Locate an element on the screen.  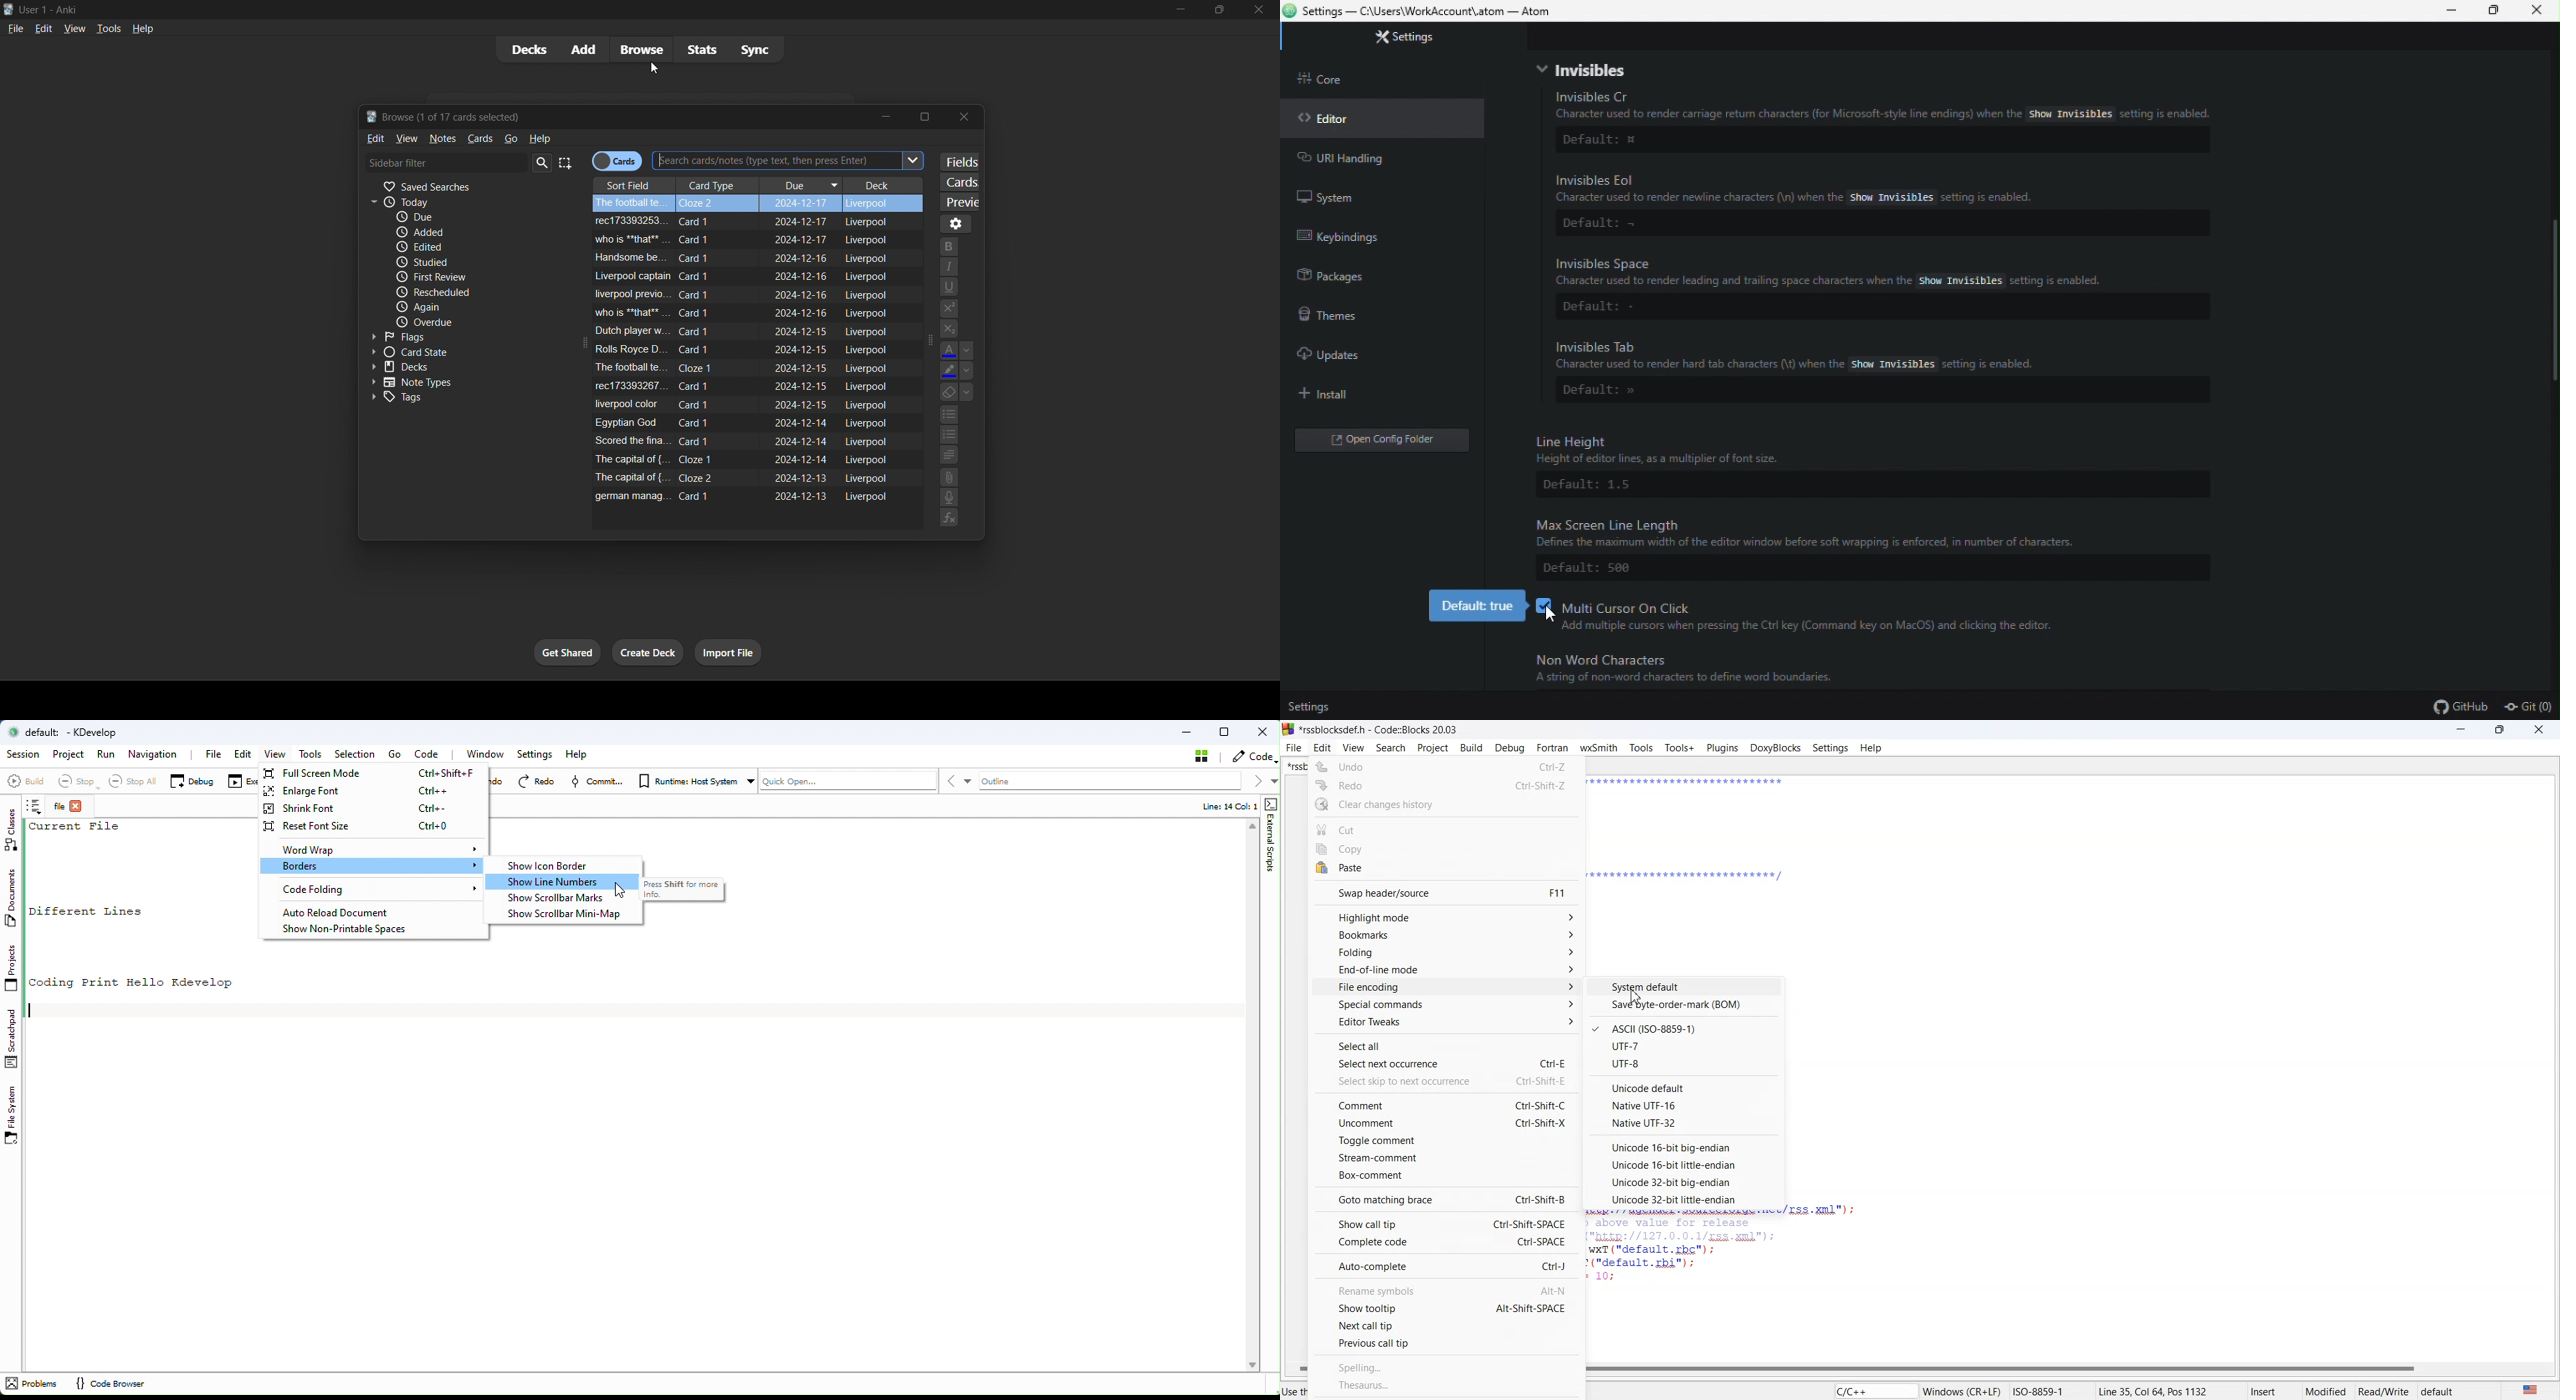
deck column is located at coordinates (883, 184).